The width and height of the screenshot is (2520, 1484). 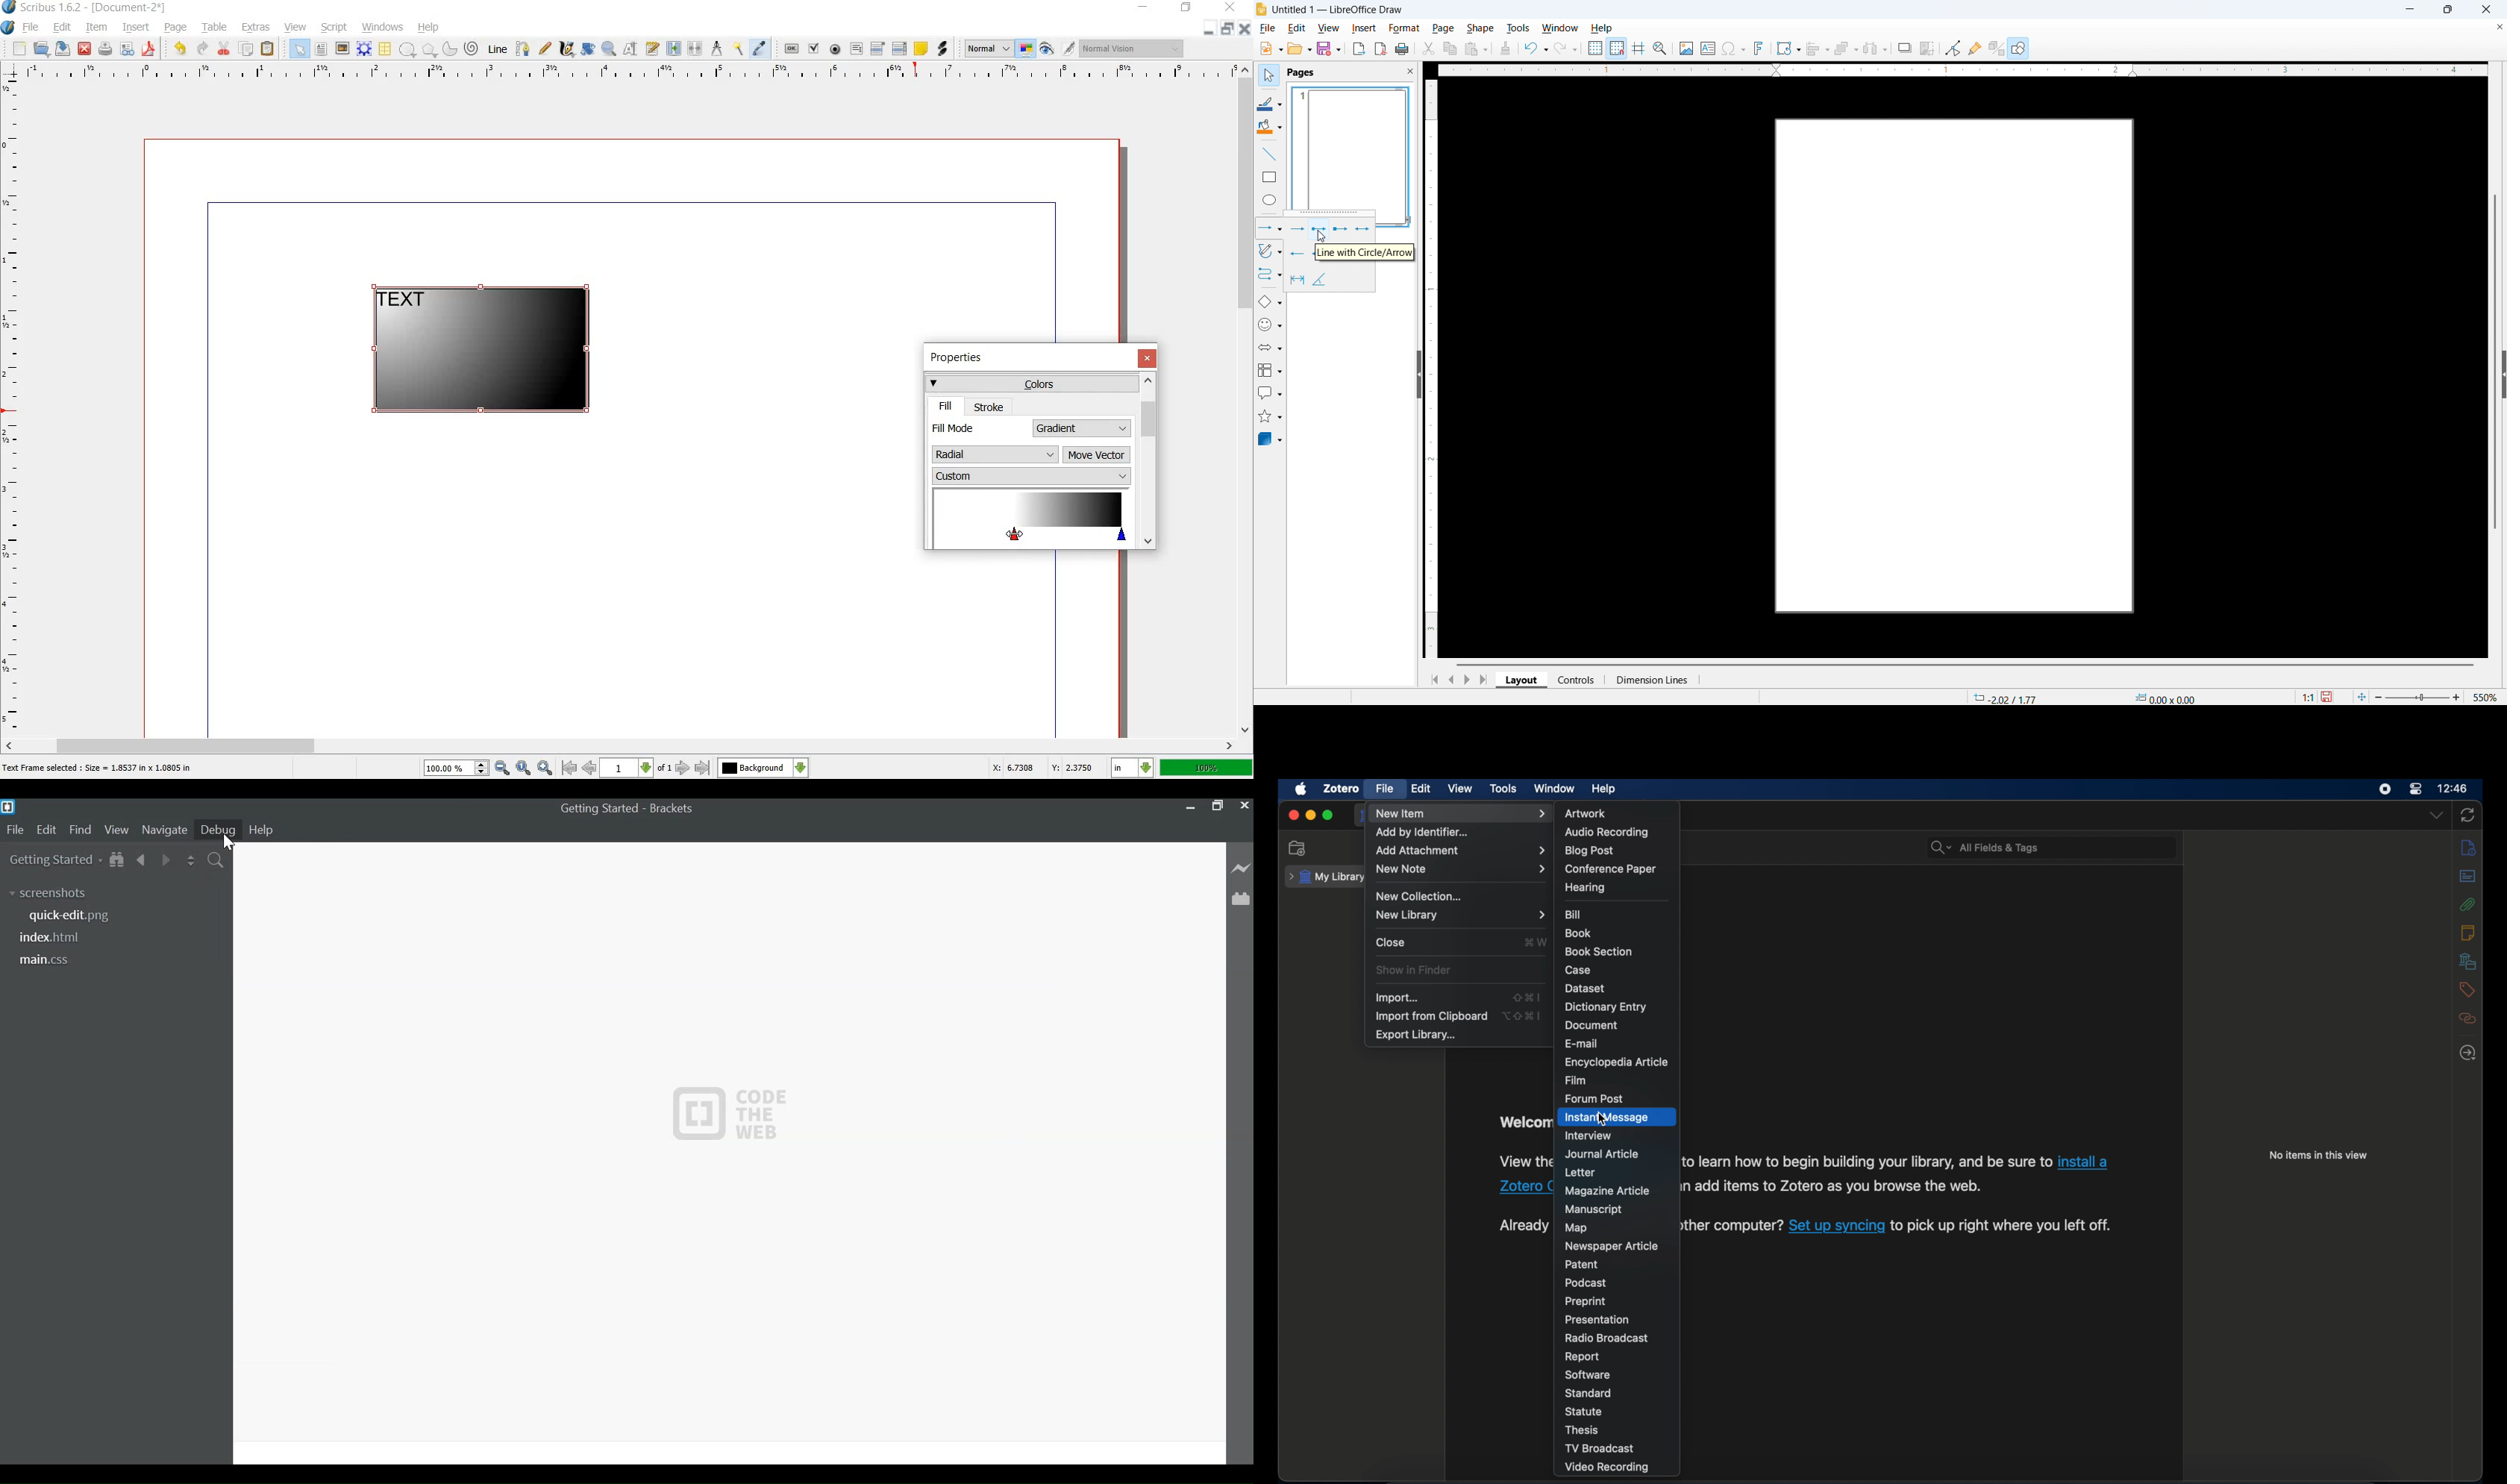 I want to click on film, so click(x=1575, y=1081).